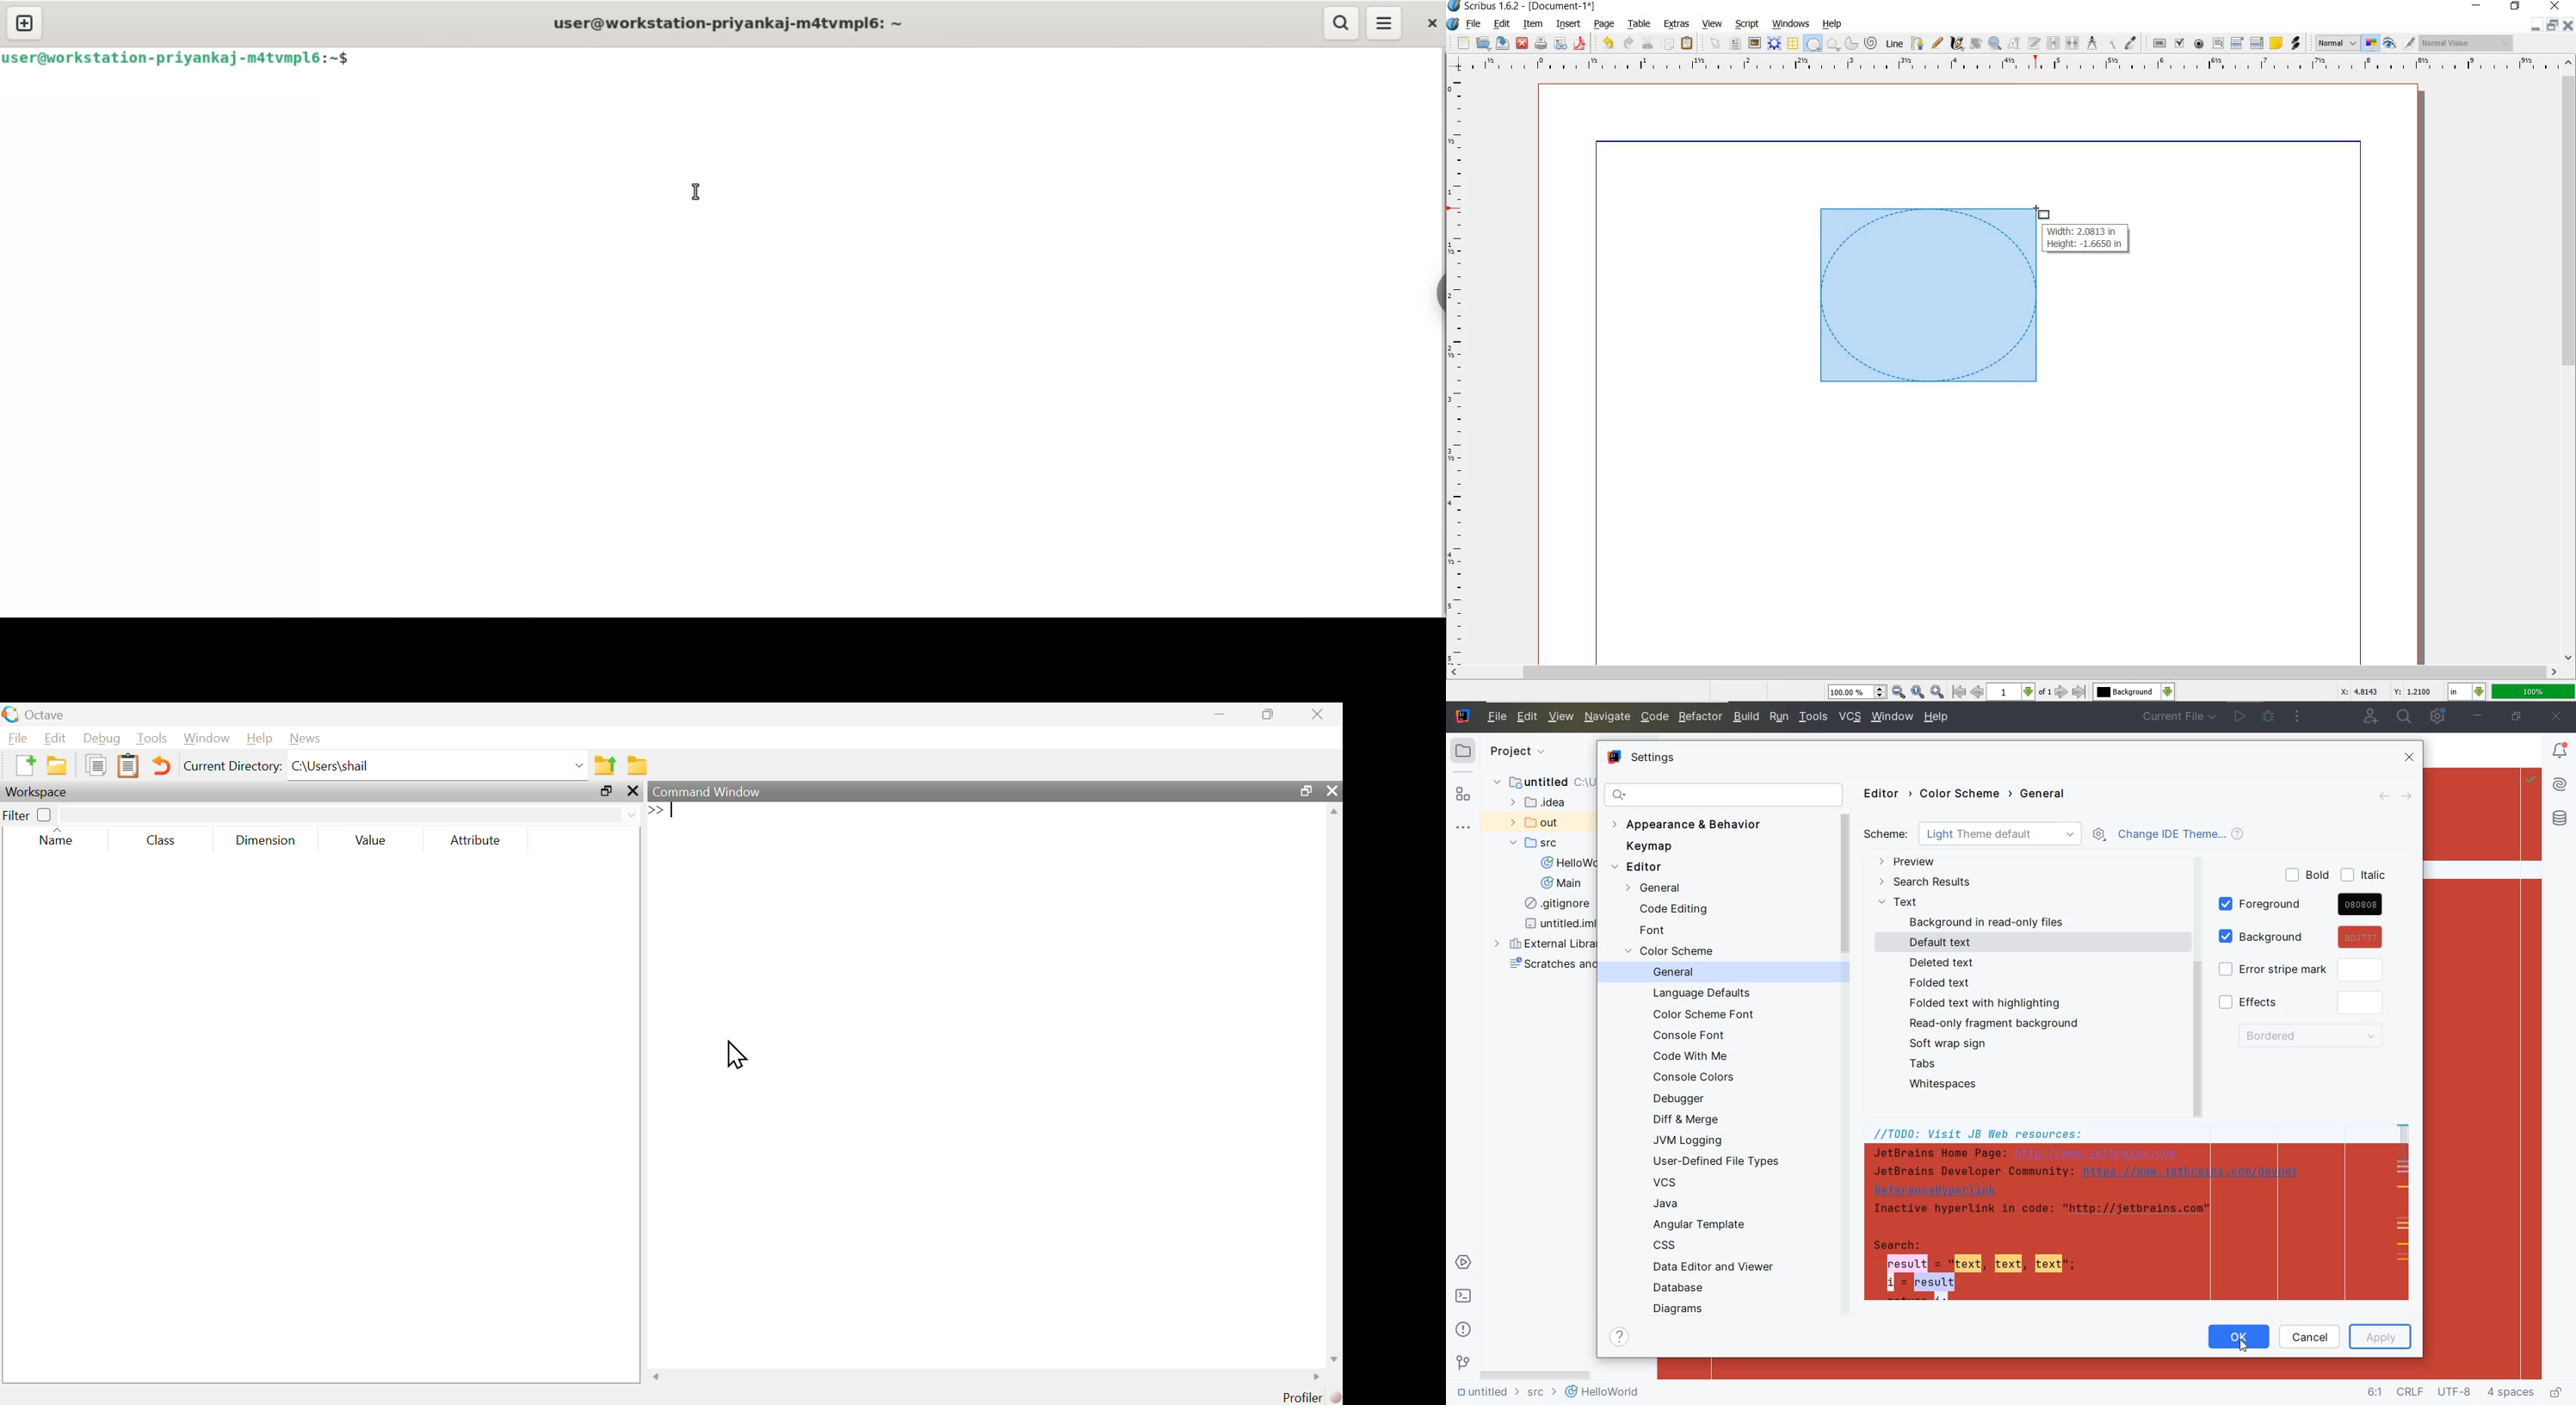 The height and width of the screenshot is (1428, 2576). Describe the element at coordinates (1780, 717) in the screenshot. I see `RUN` at that location.